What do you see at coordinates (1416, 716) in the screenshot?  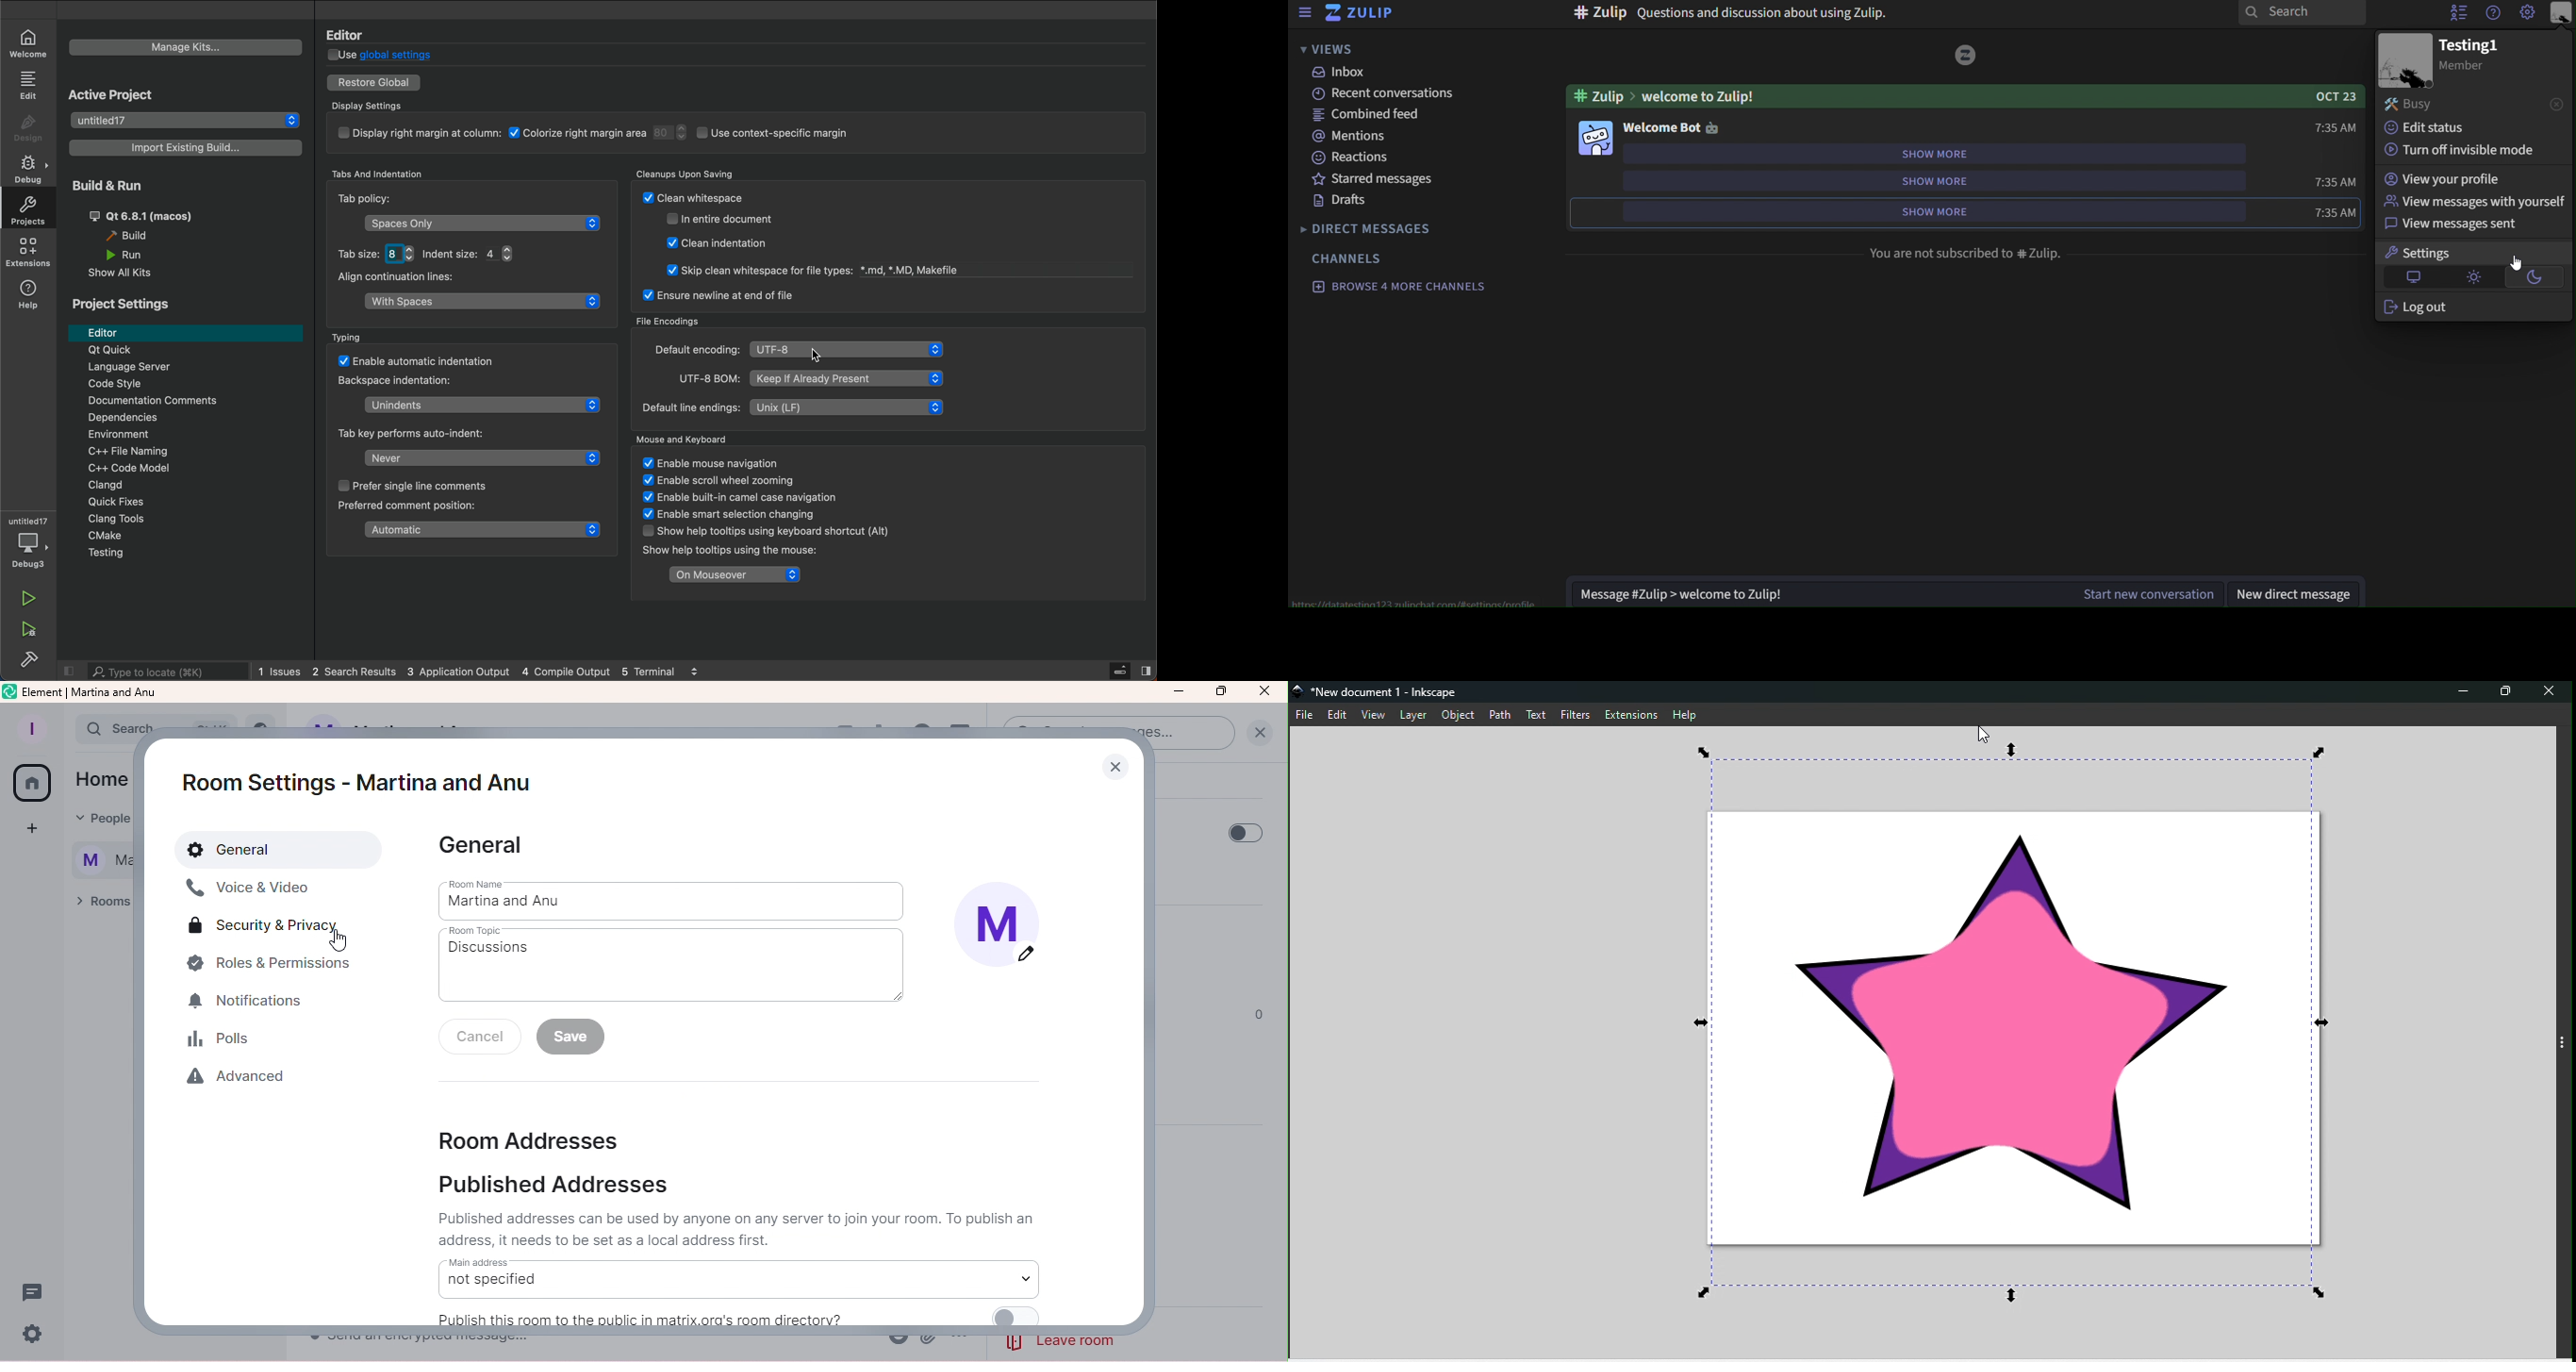 I see `Layer` at bounding box center [1416, 716].